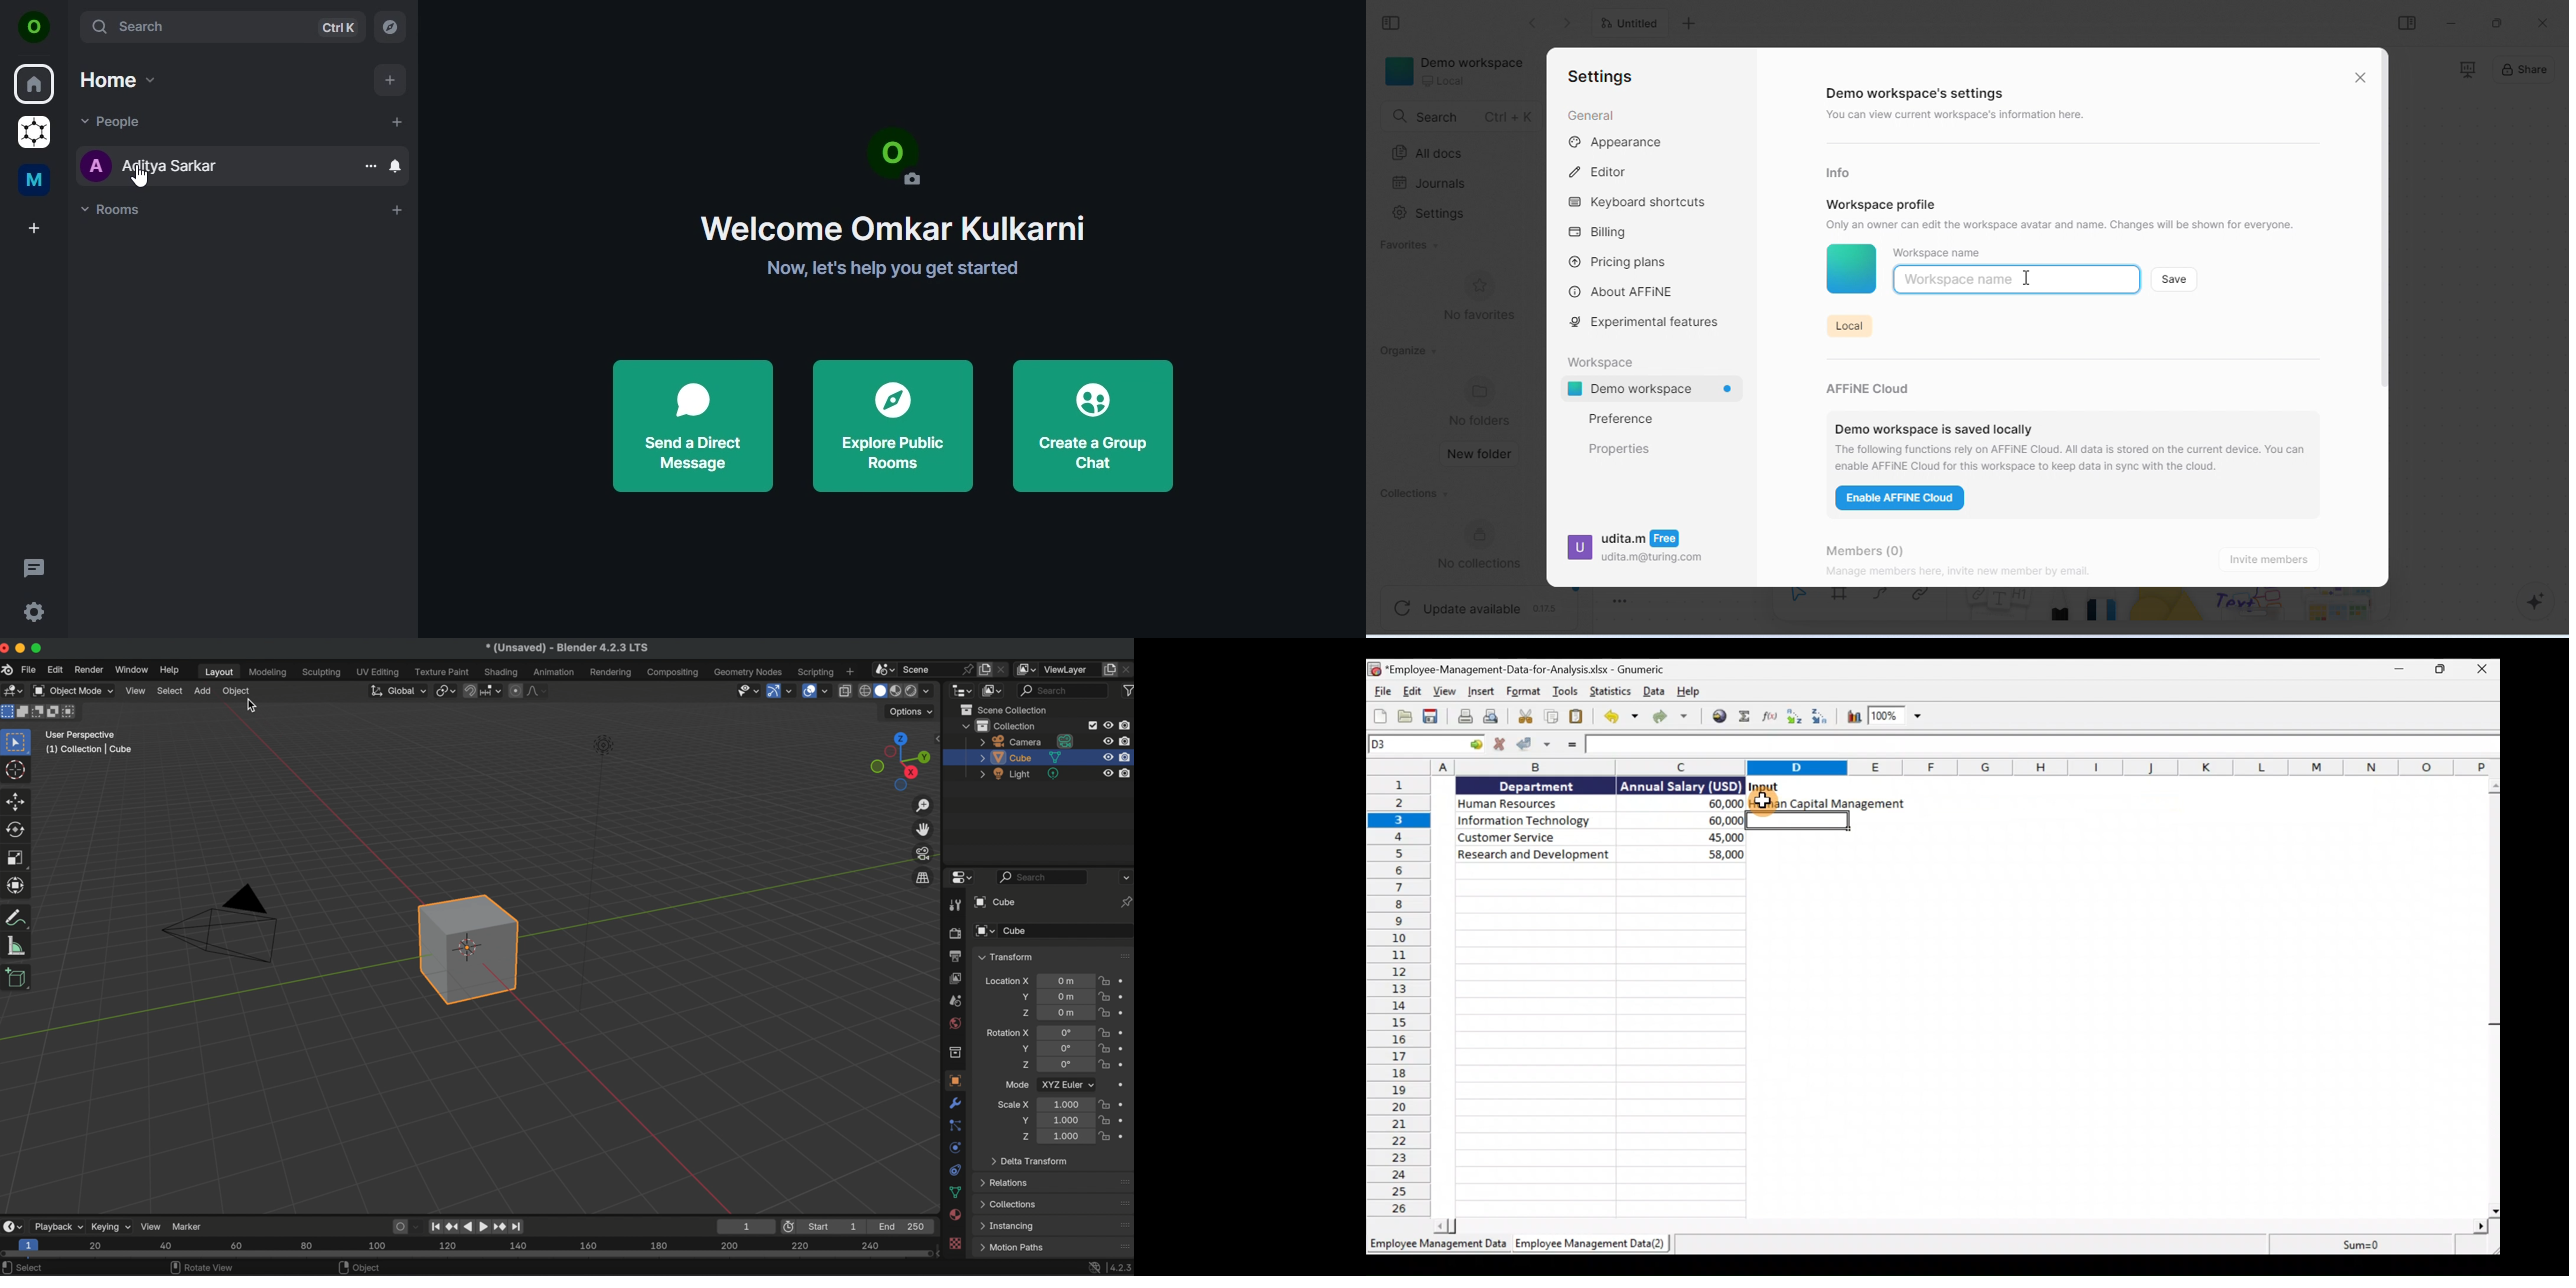 The height and width of the screenshot is (1288, 2576). I want to click on Print preview, so click(1495, 718).